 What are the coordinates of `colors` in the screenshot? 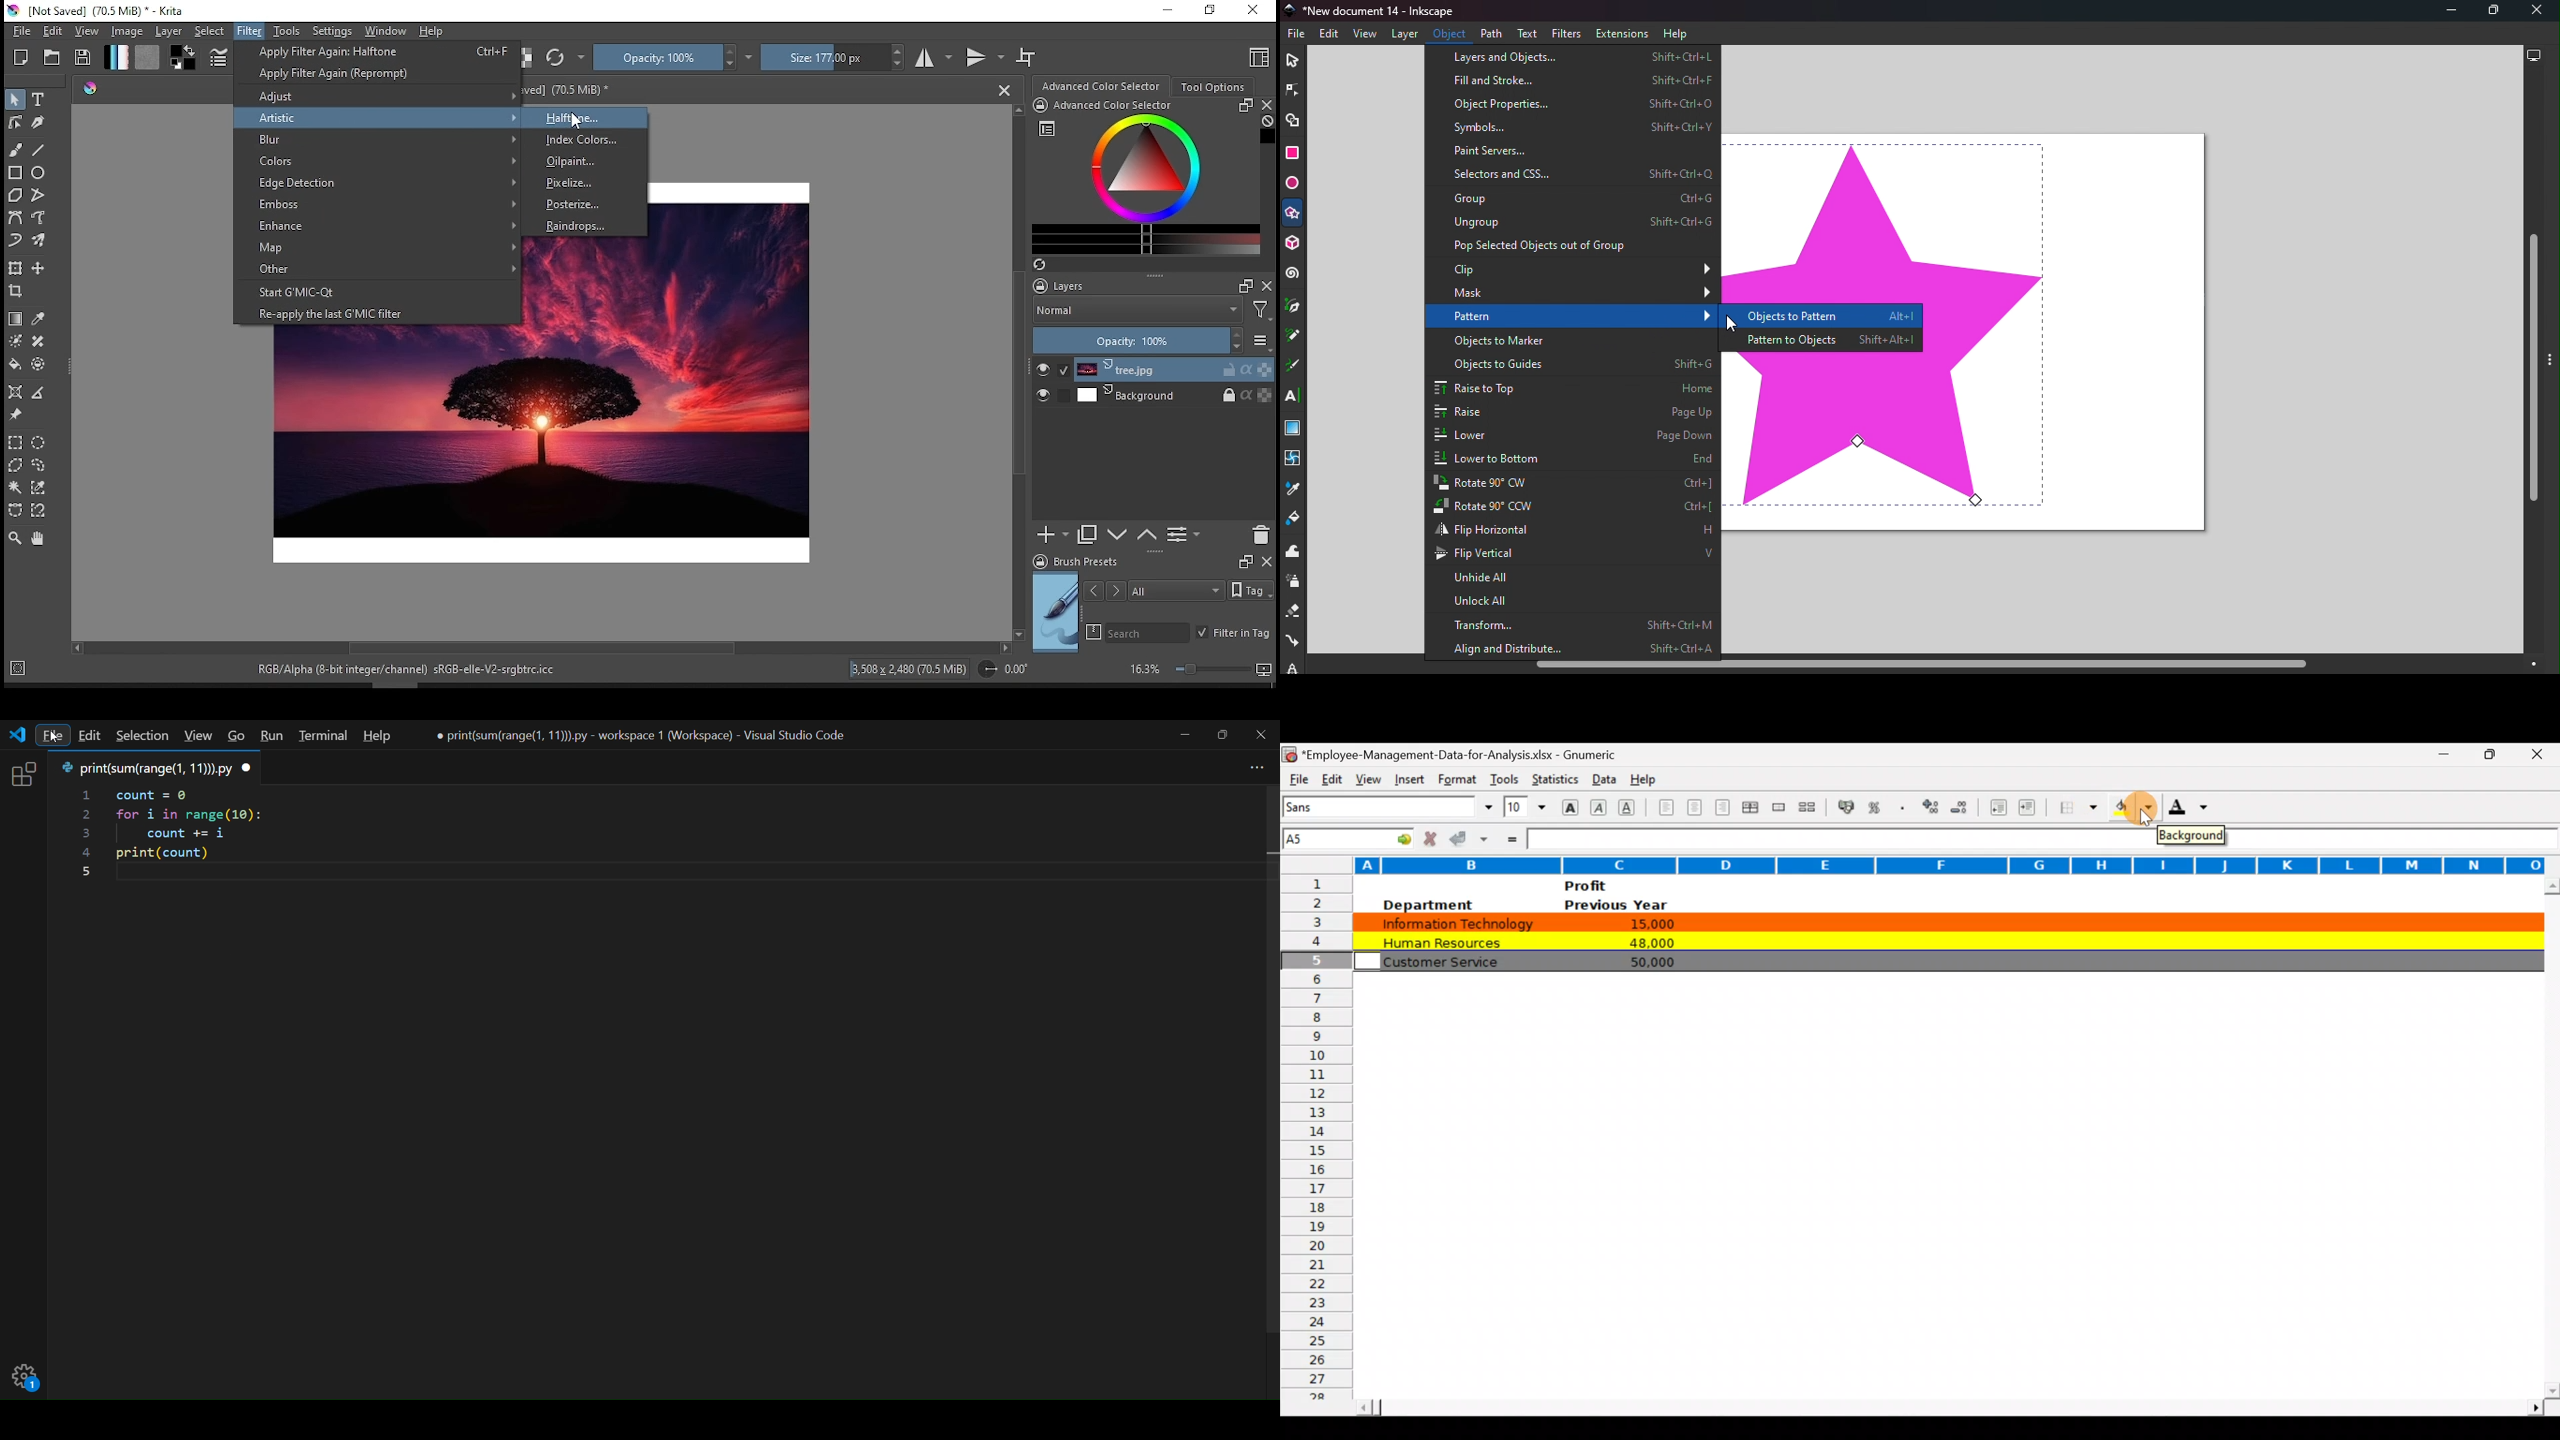 It's located at (185, 57).